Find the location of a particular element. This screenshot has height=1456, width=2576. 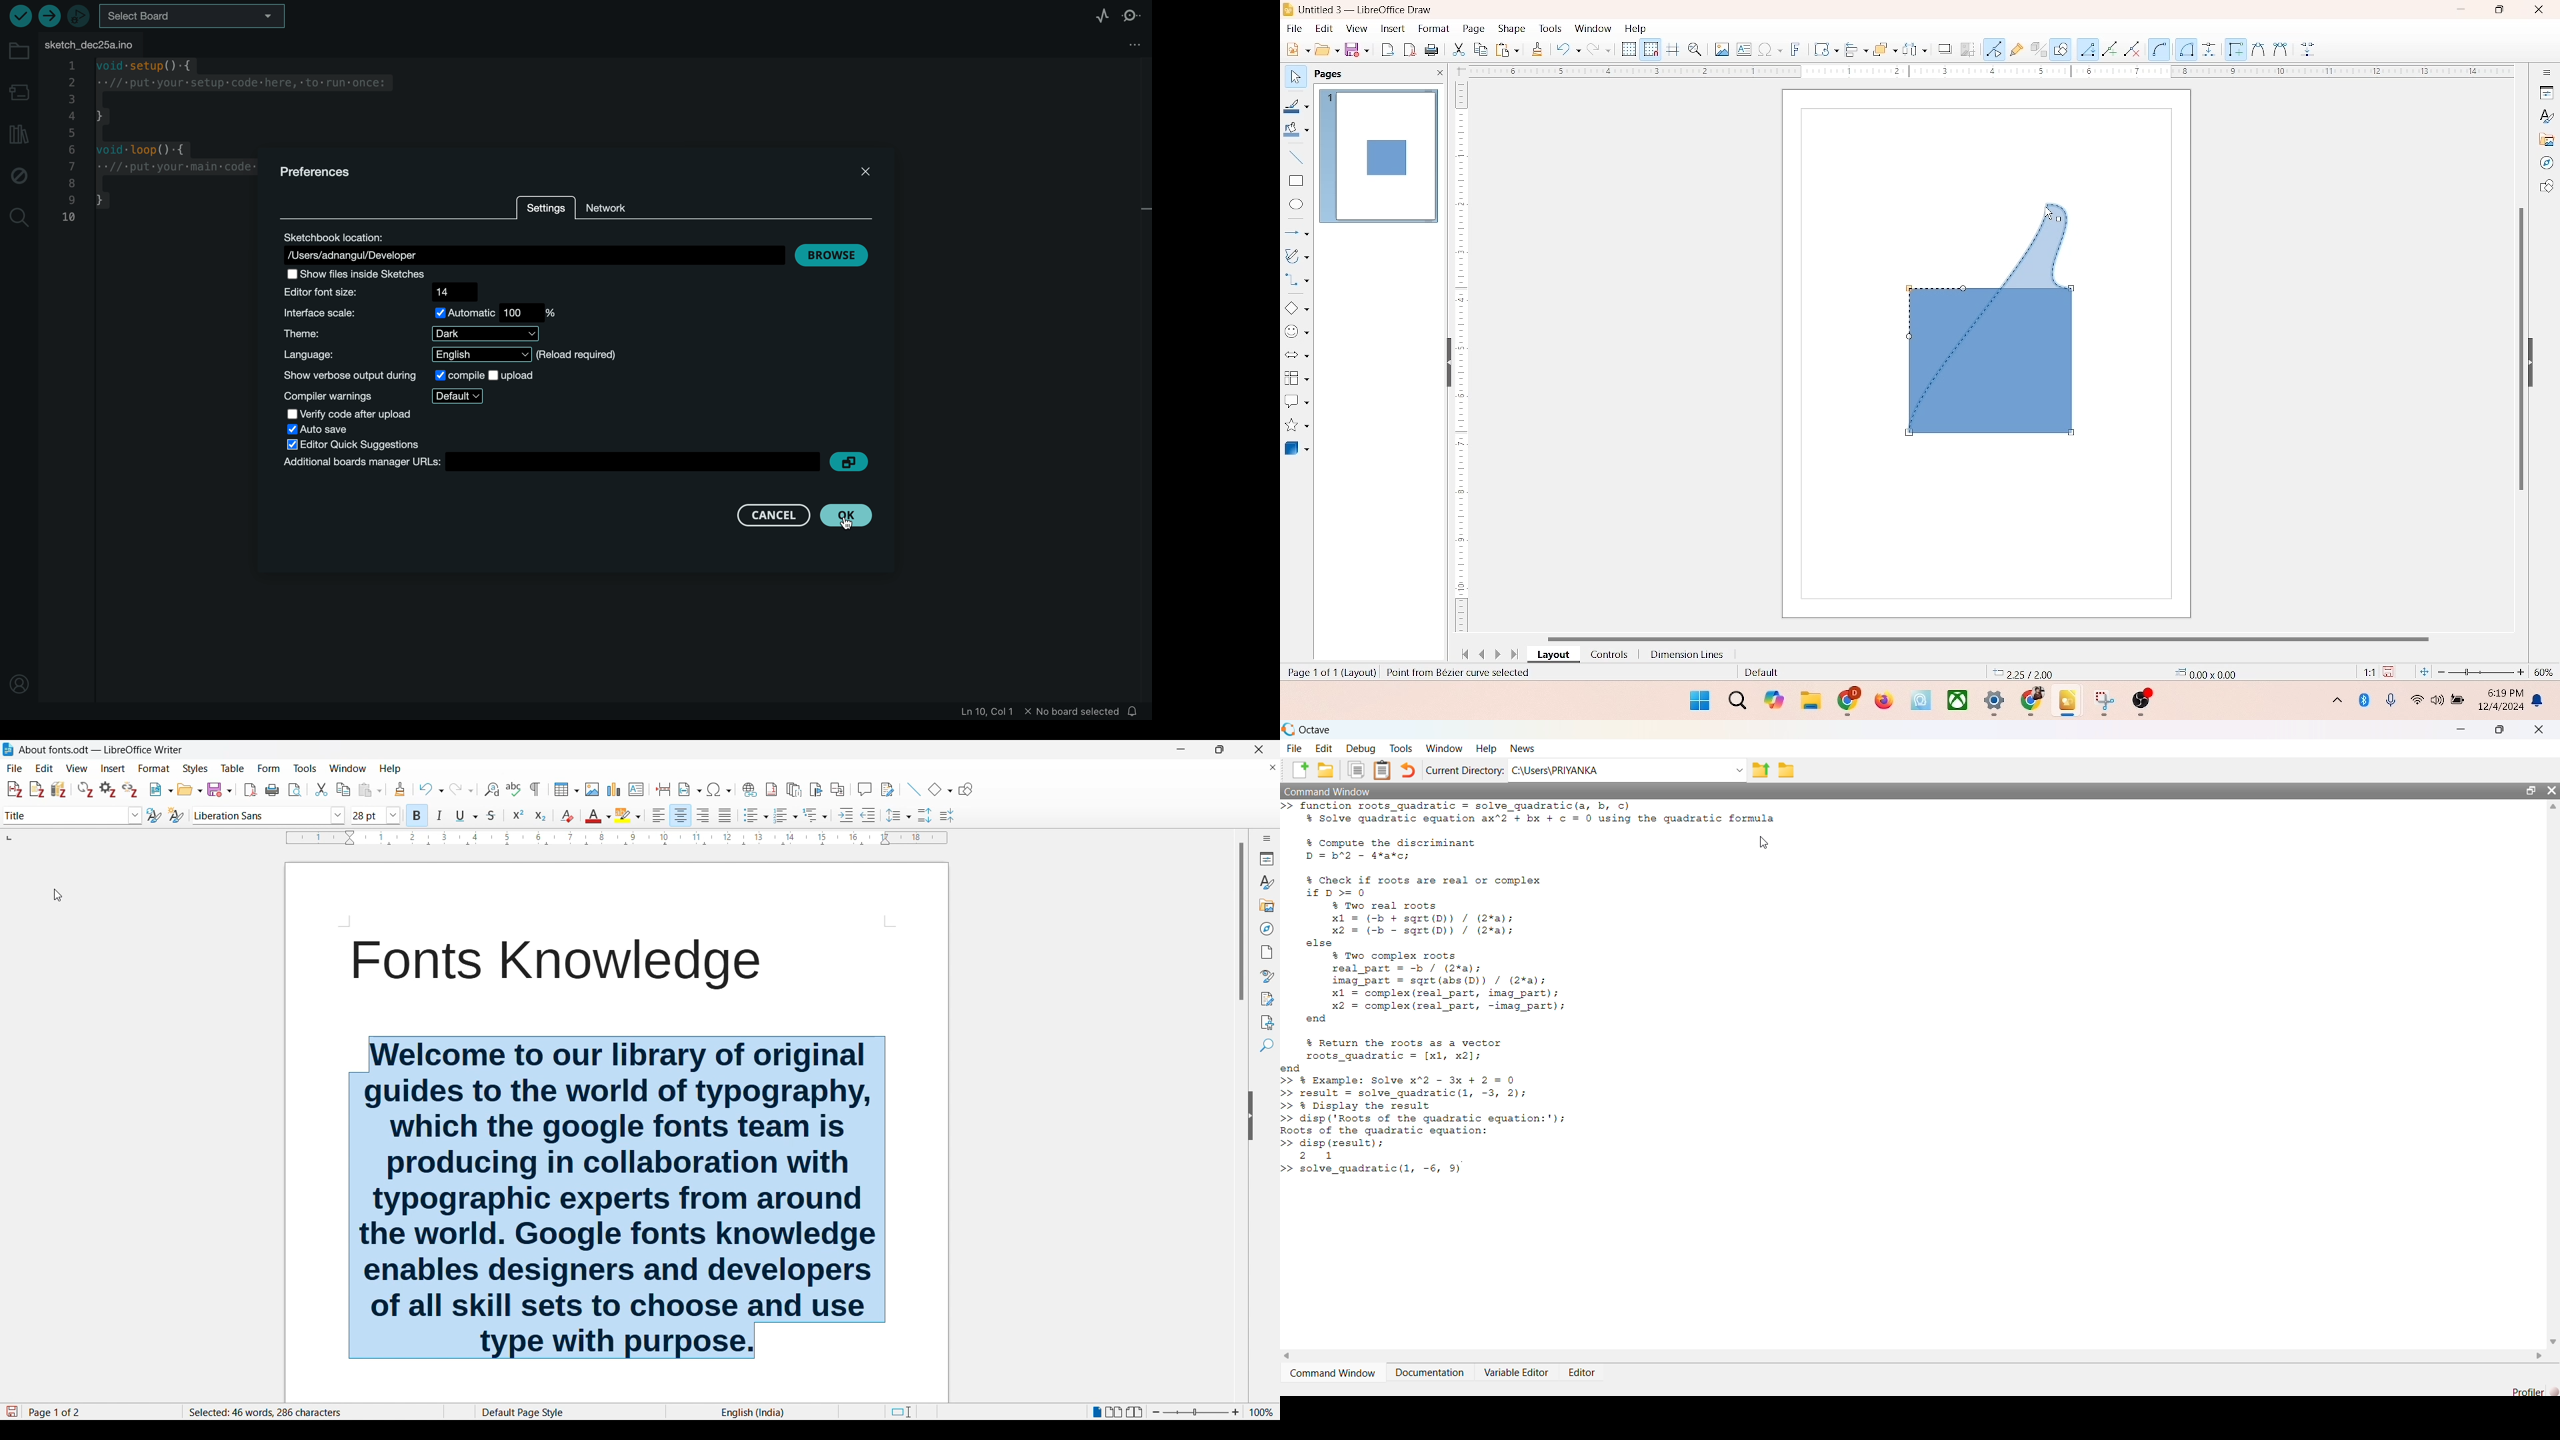

Page cut is located at coordinates (912, 1411).